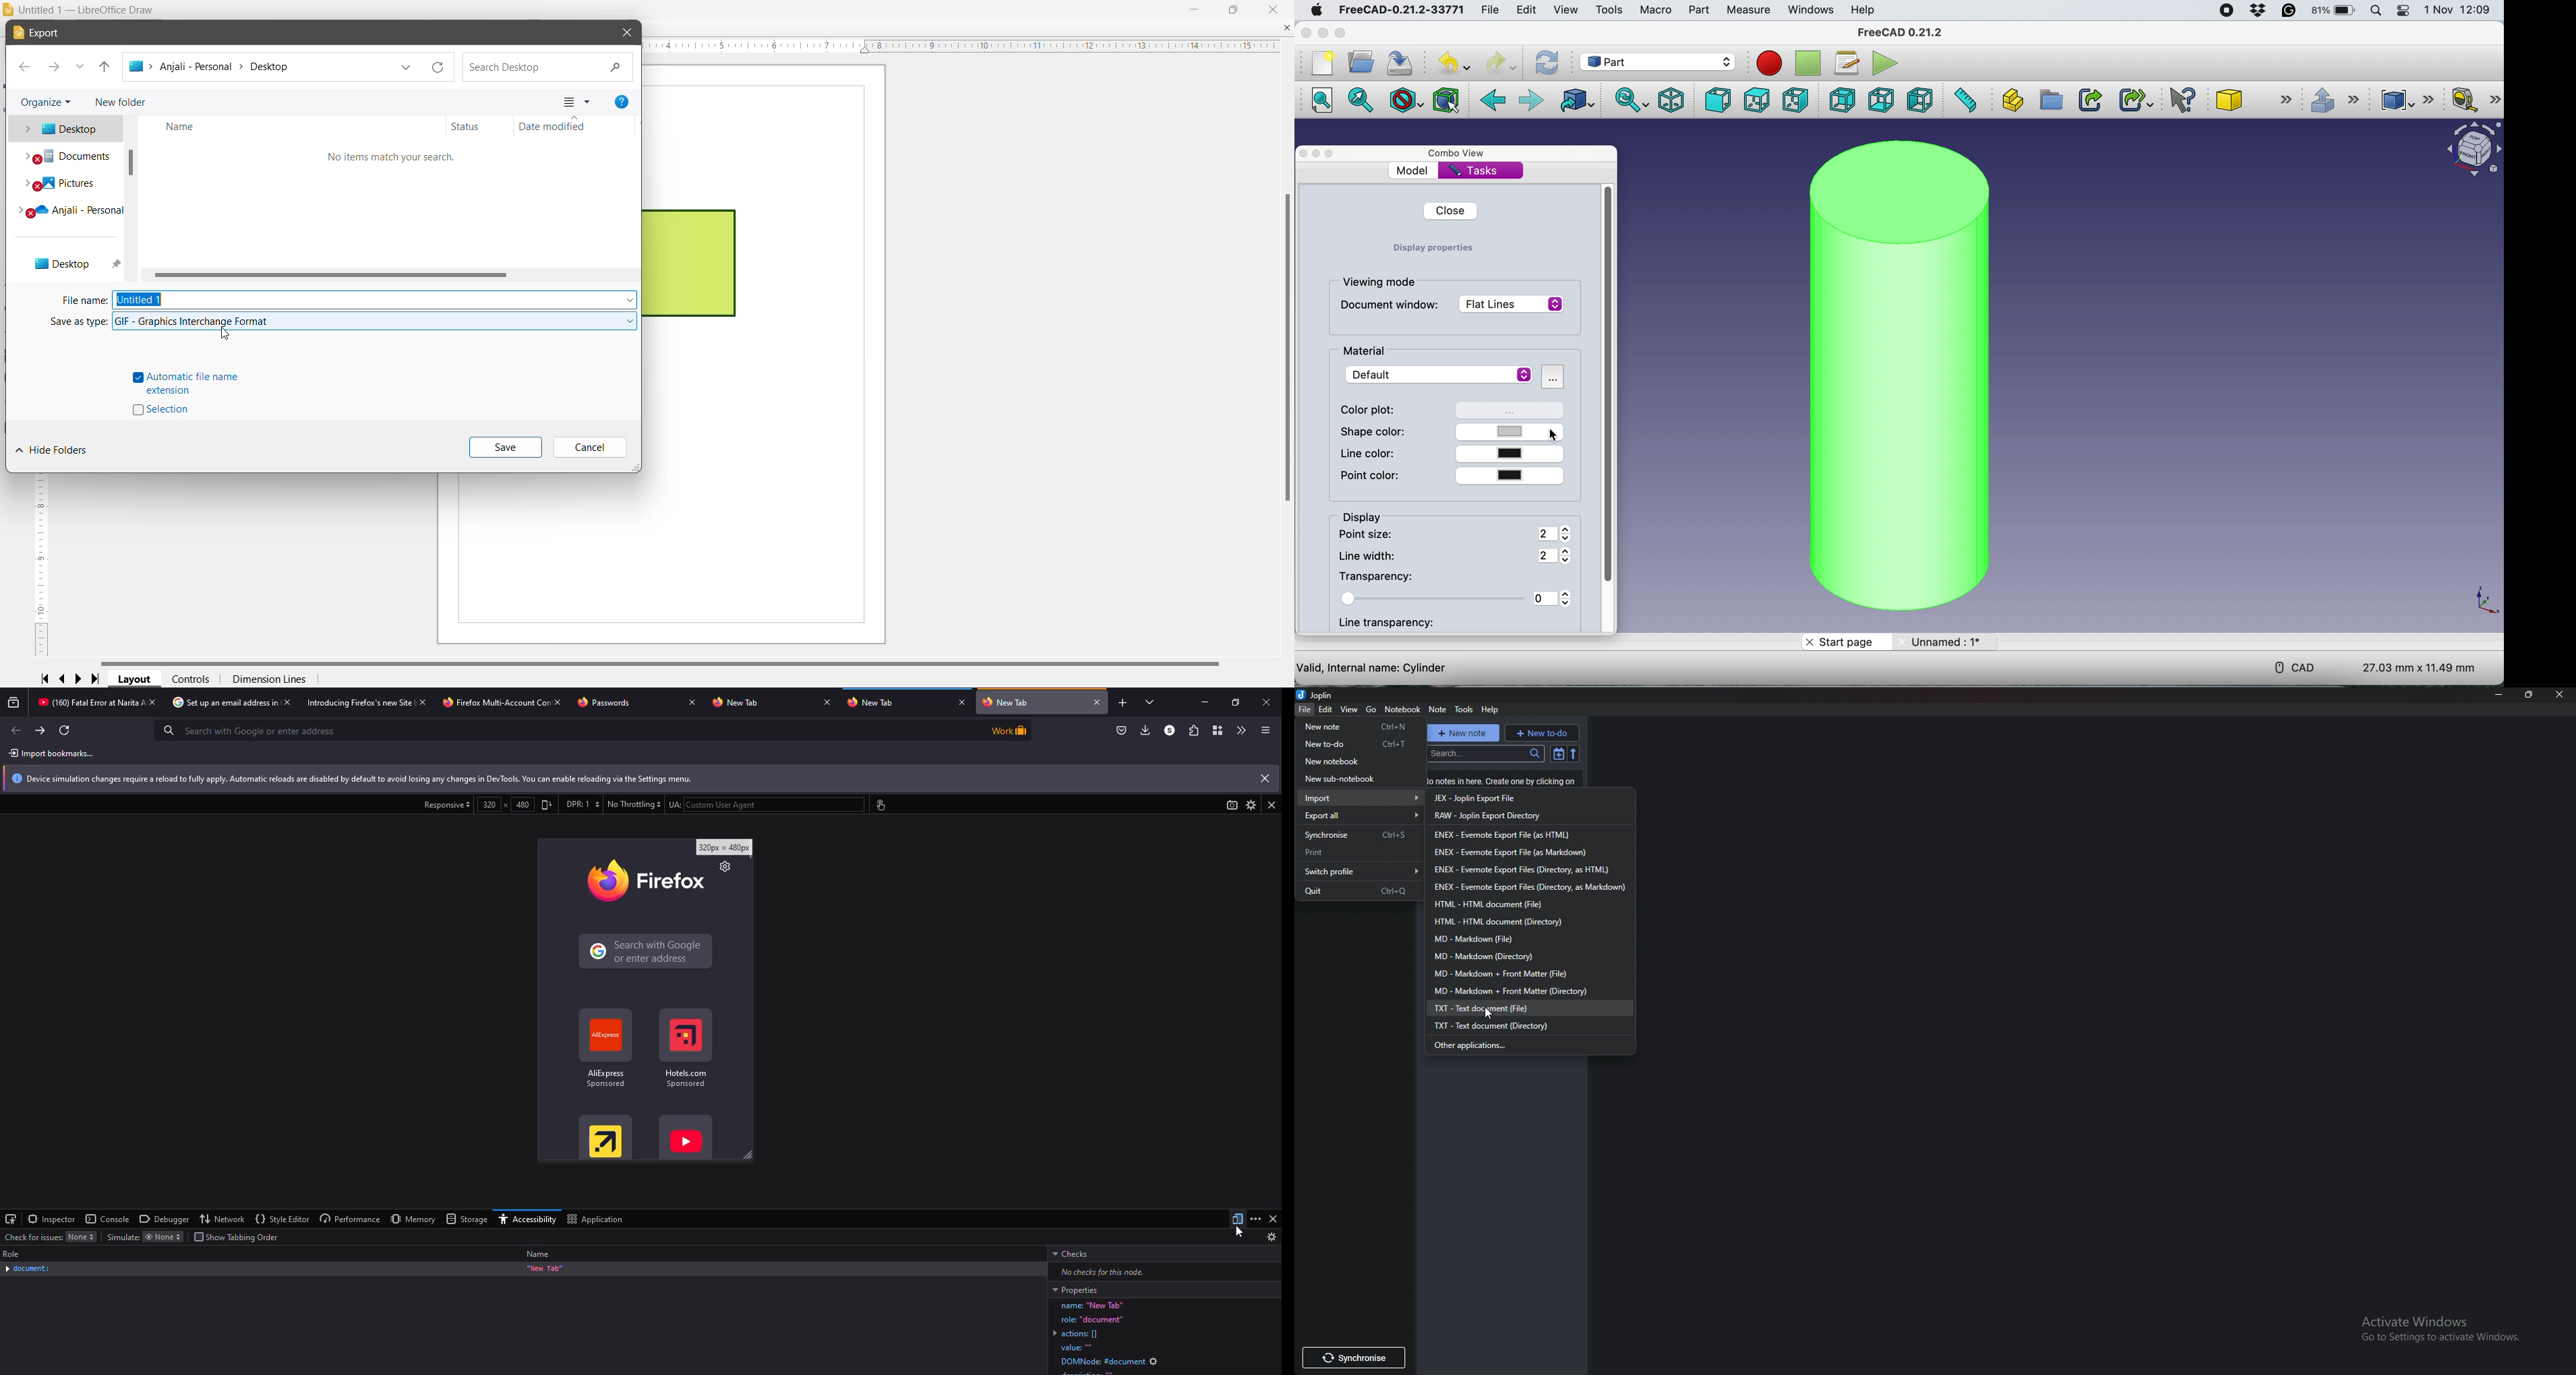  What do you see at coordinates (1266, 731) in the screenshot?
I see `menu` at bounding box center [1266, 731].